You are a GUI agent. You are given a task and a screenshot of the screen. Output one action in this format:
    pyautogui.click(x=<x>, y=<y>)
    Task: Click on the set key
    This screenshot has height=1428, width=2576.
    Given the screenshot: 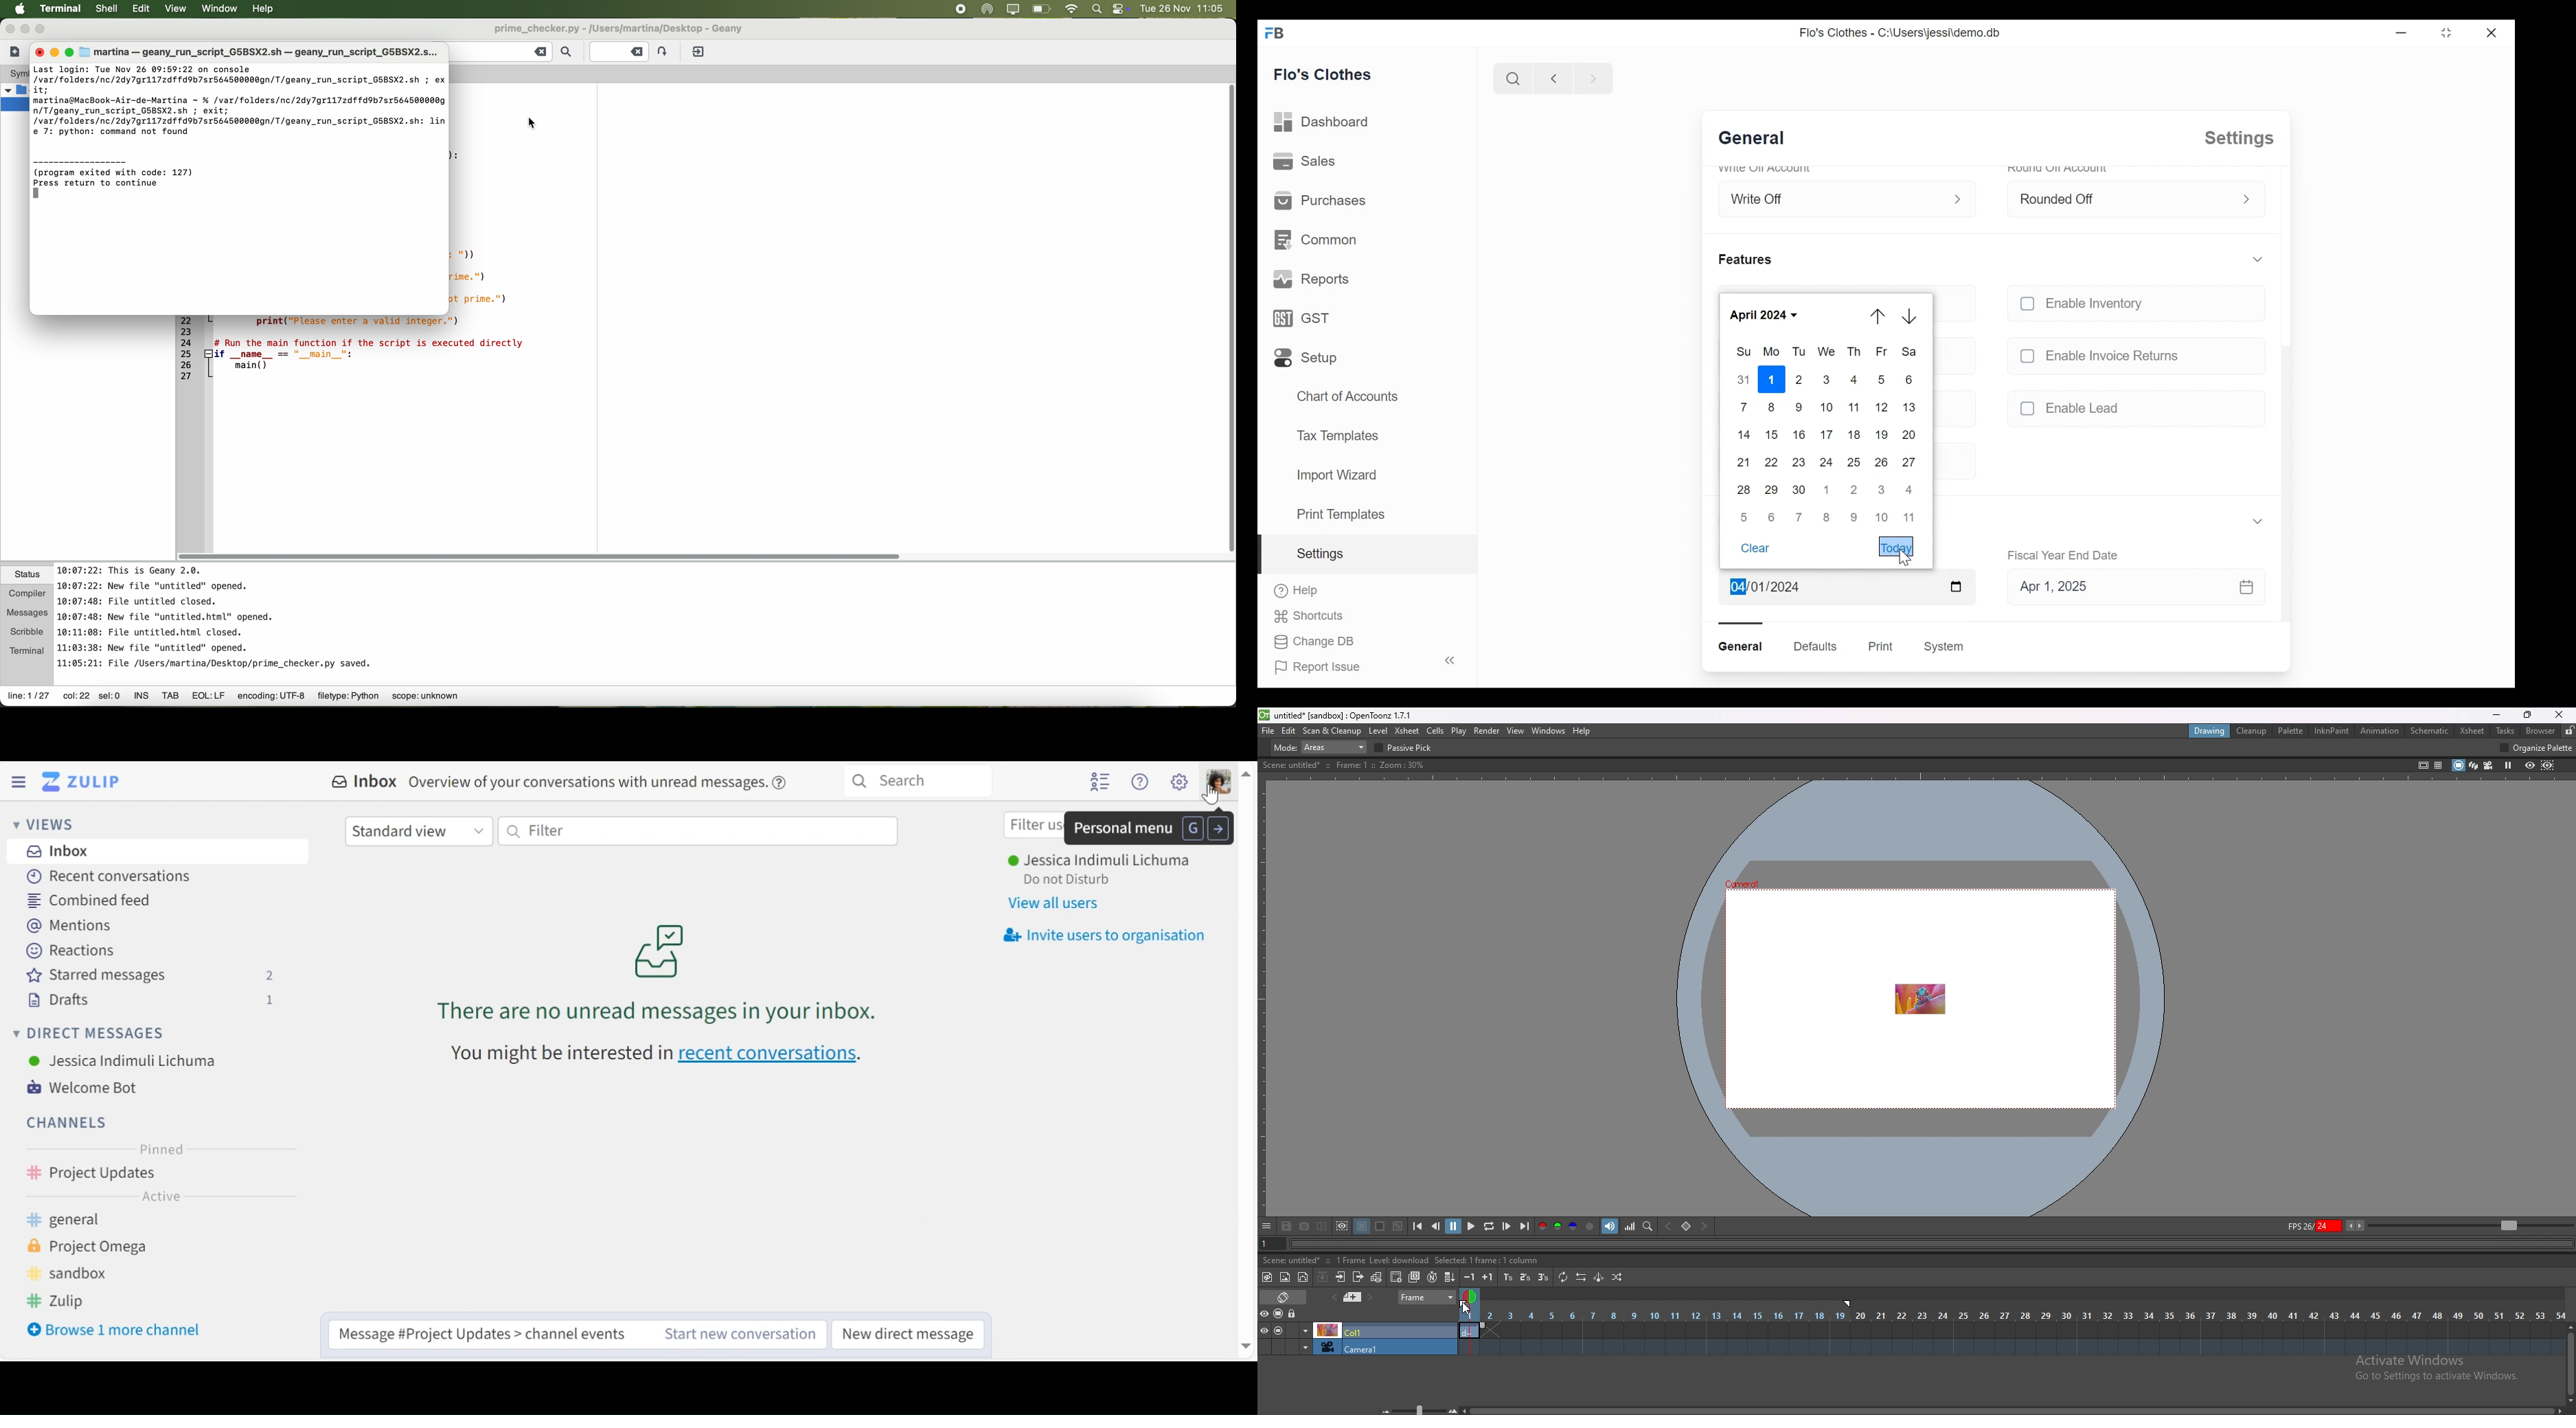 What is the action you would take?
    pyautogui.click(x=1687, y=1225)
    